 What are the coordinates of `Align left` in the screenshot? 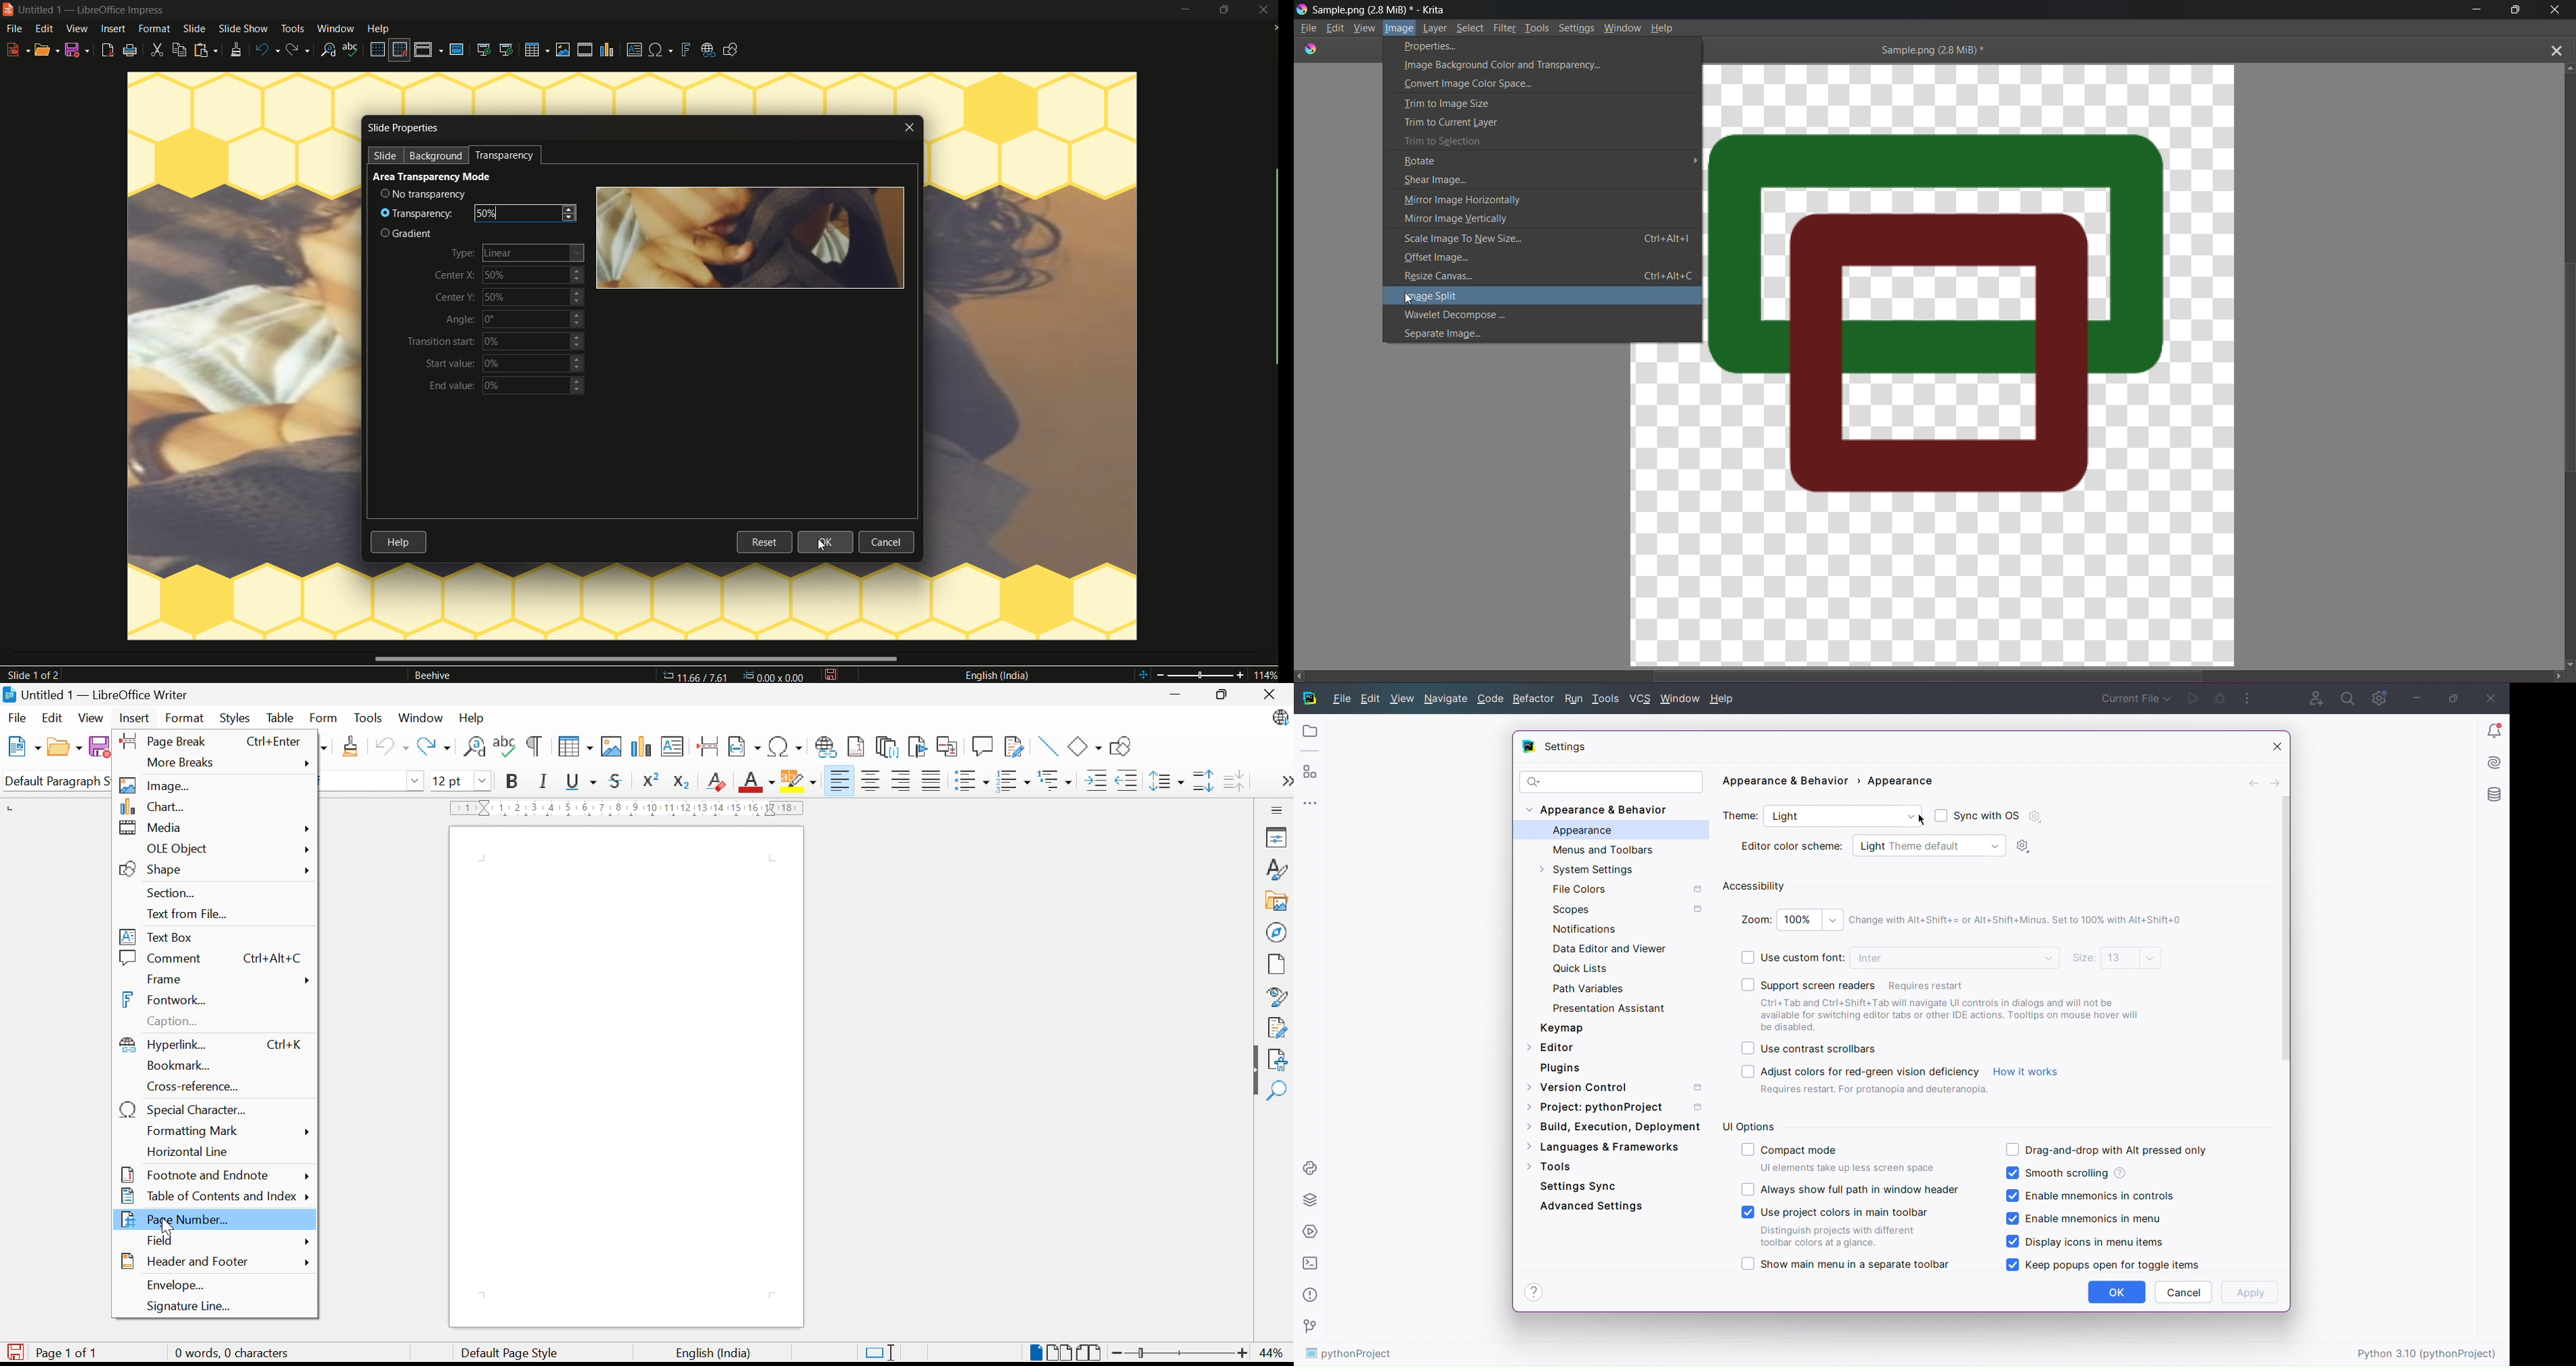 It's located at (841, 779).